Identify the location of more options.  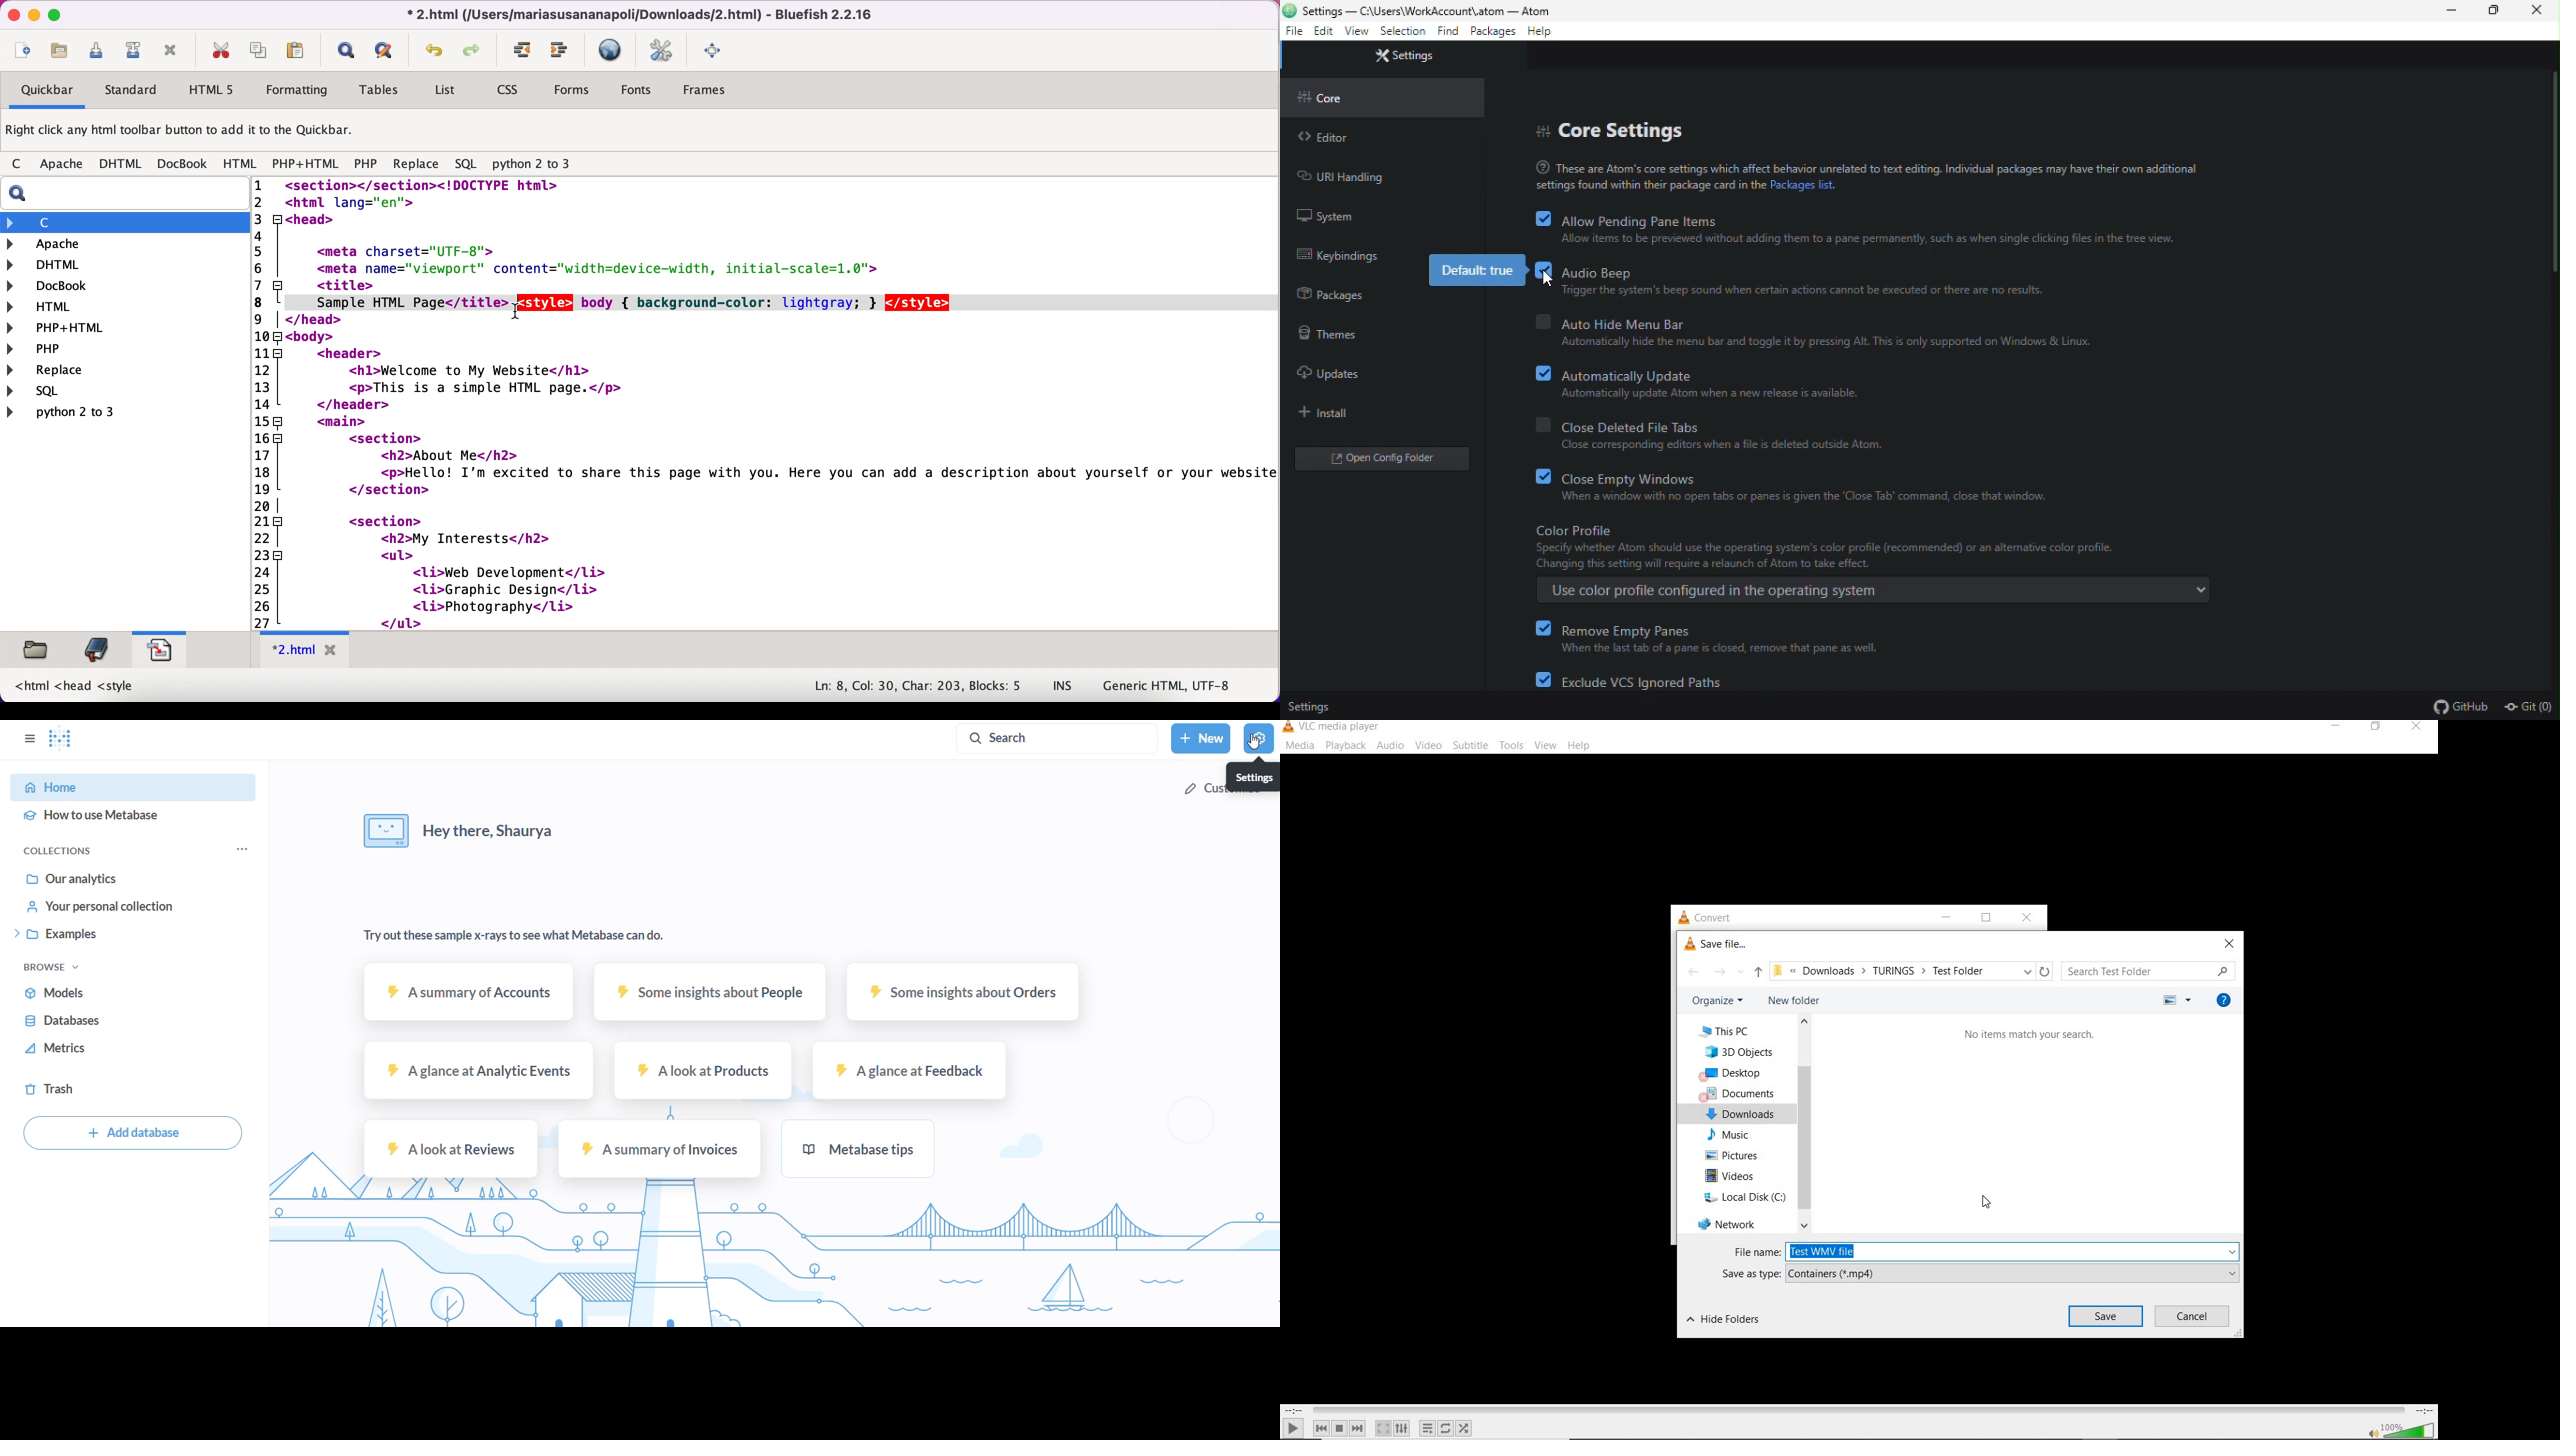
(2176, 1000).